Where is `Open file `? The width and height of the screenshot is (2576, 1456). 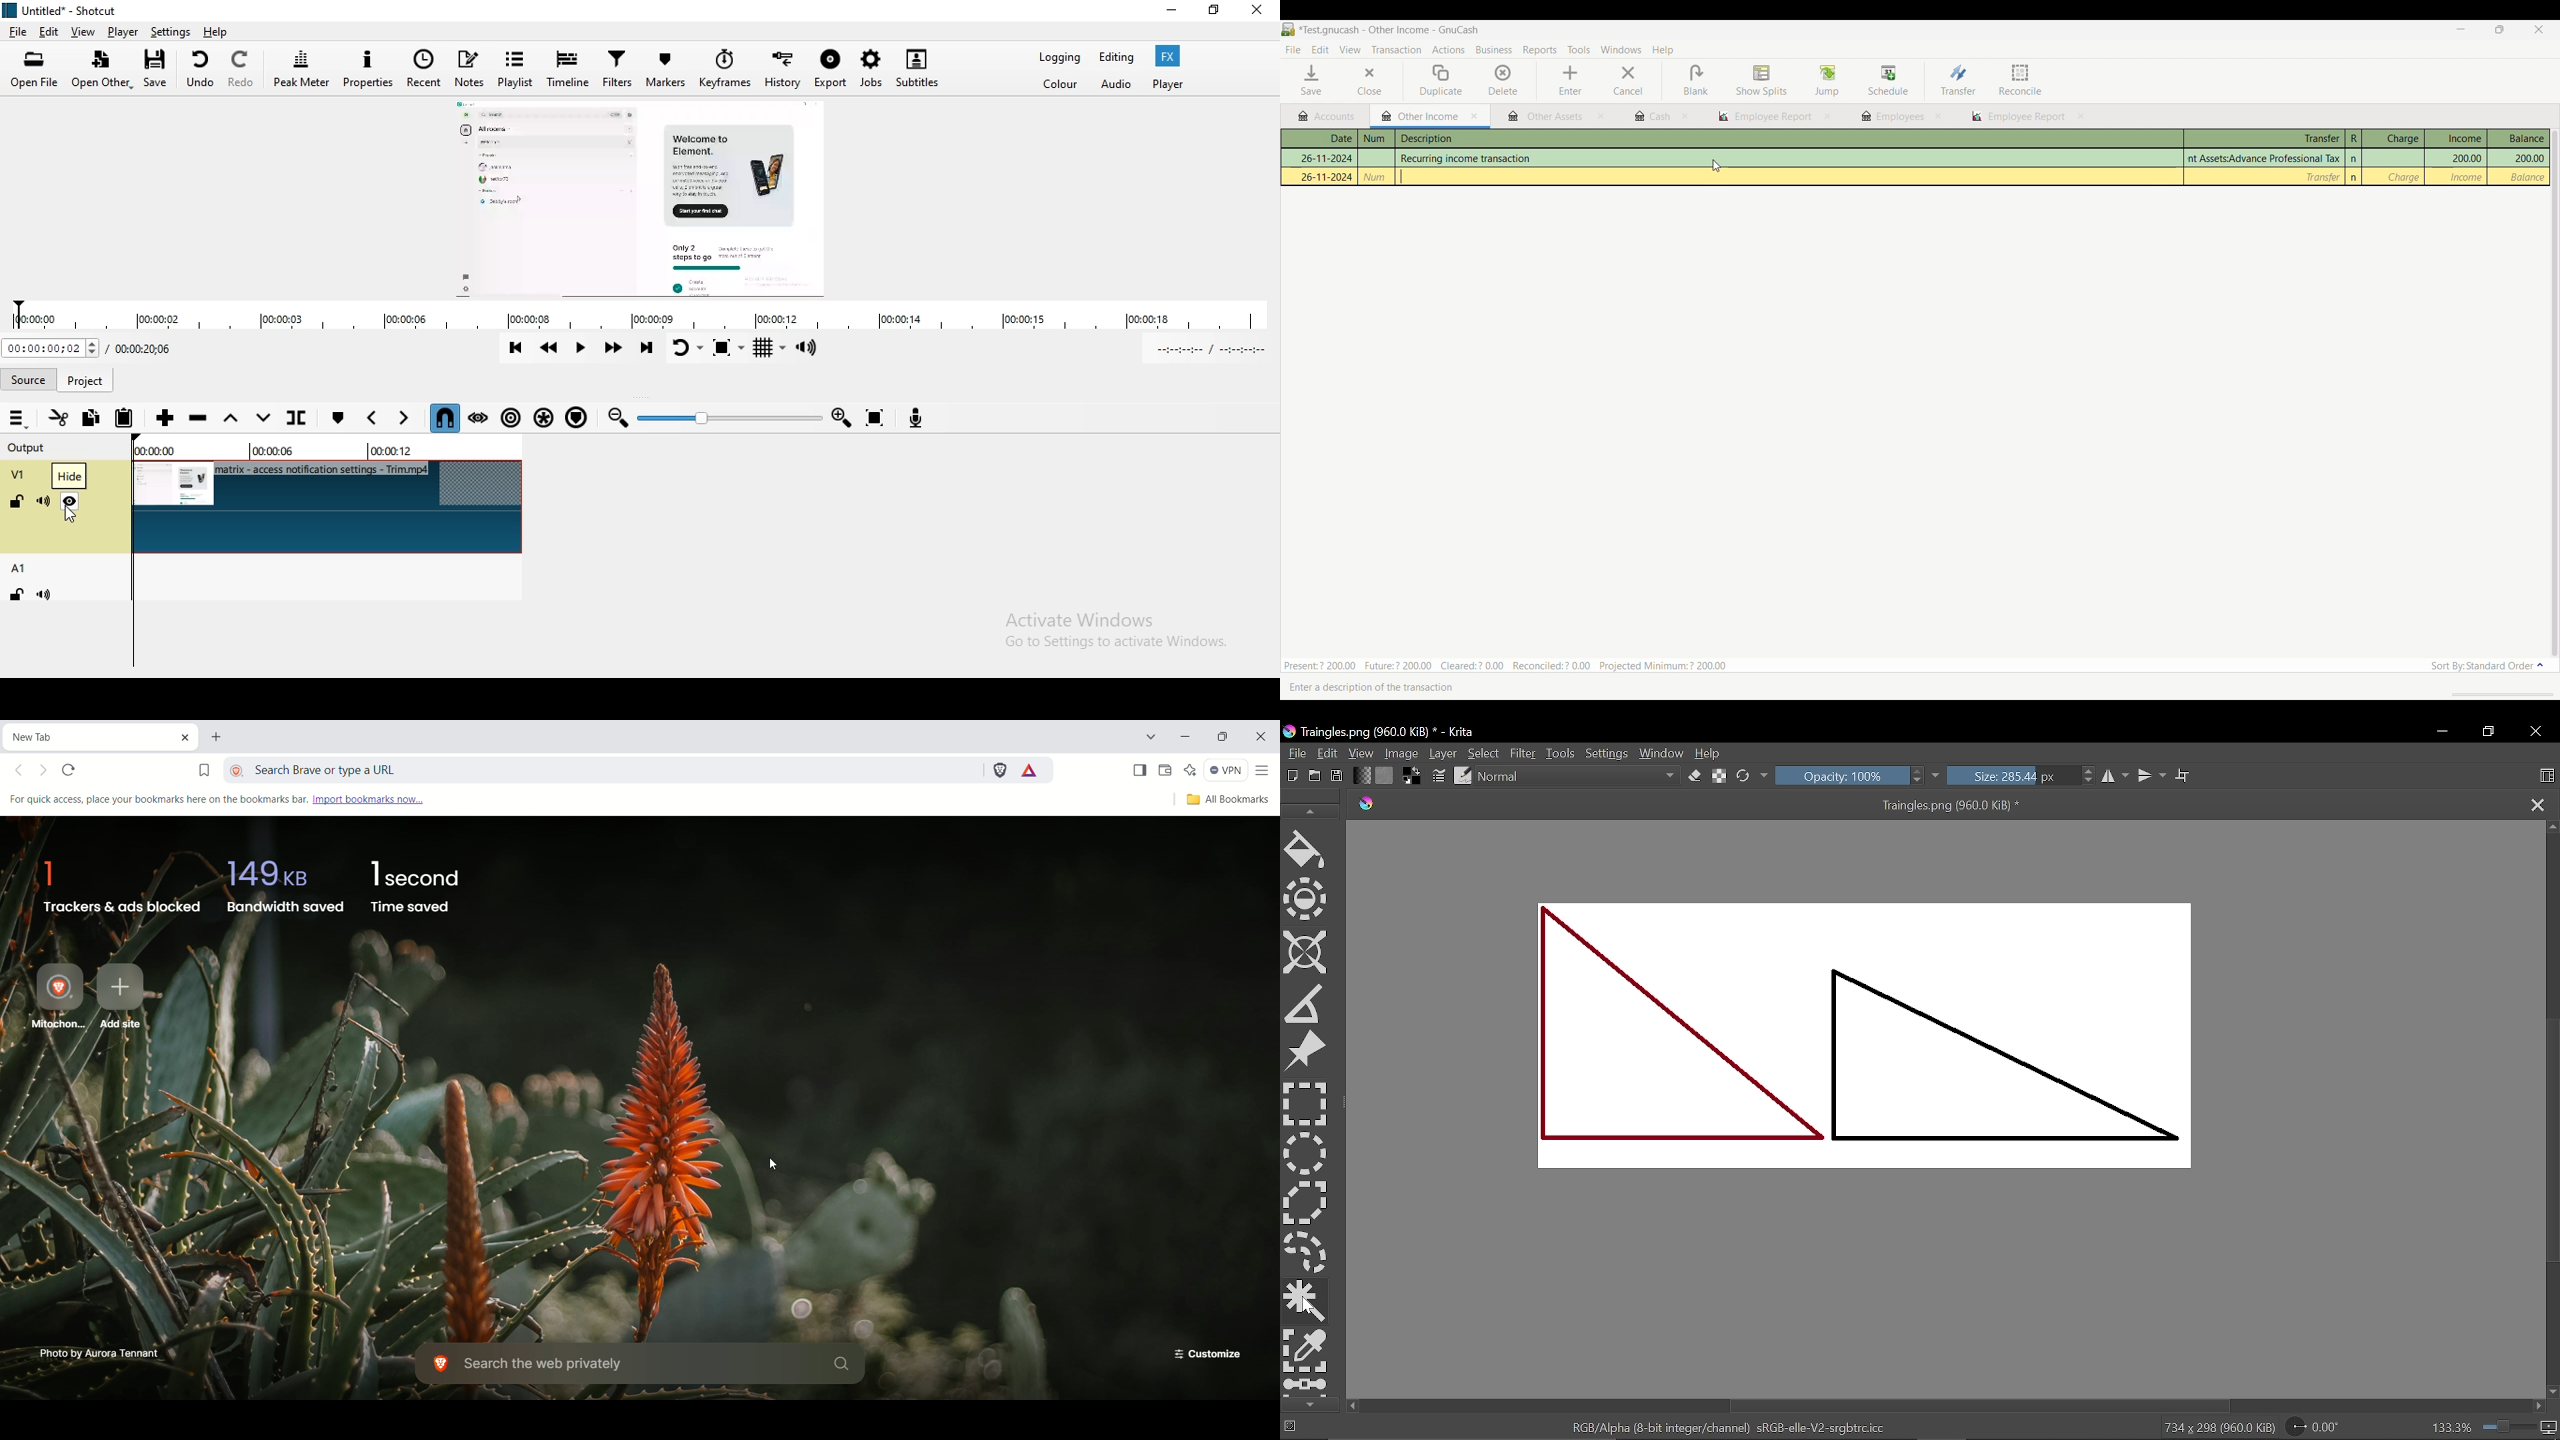
Open file  is located at coordinates (36, 70).